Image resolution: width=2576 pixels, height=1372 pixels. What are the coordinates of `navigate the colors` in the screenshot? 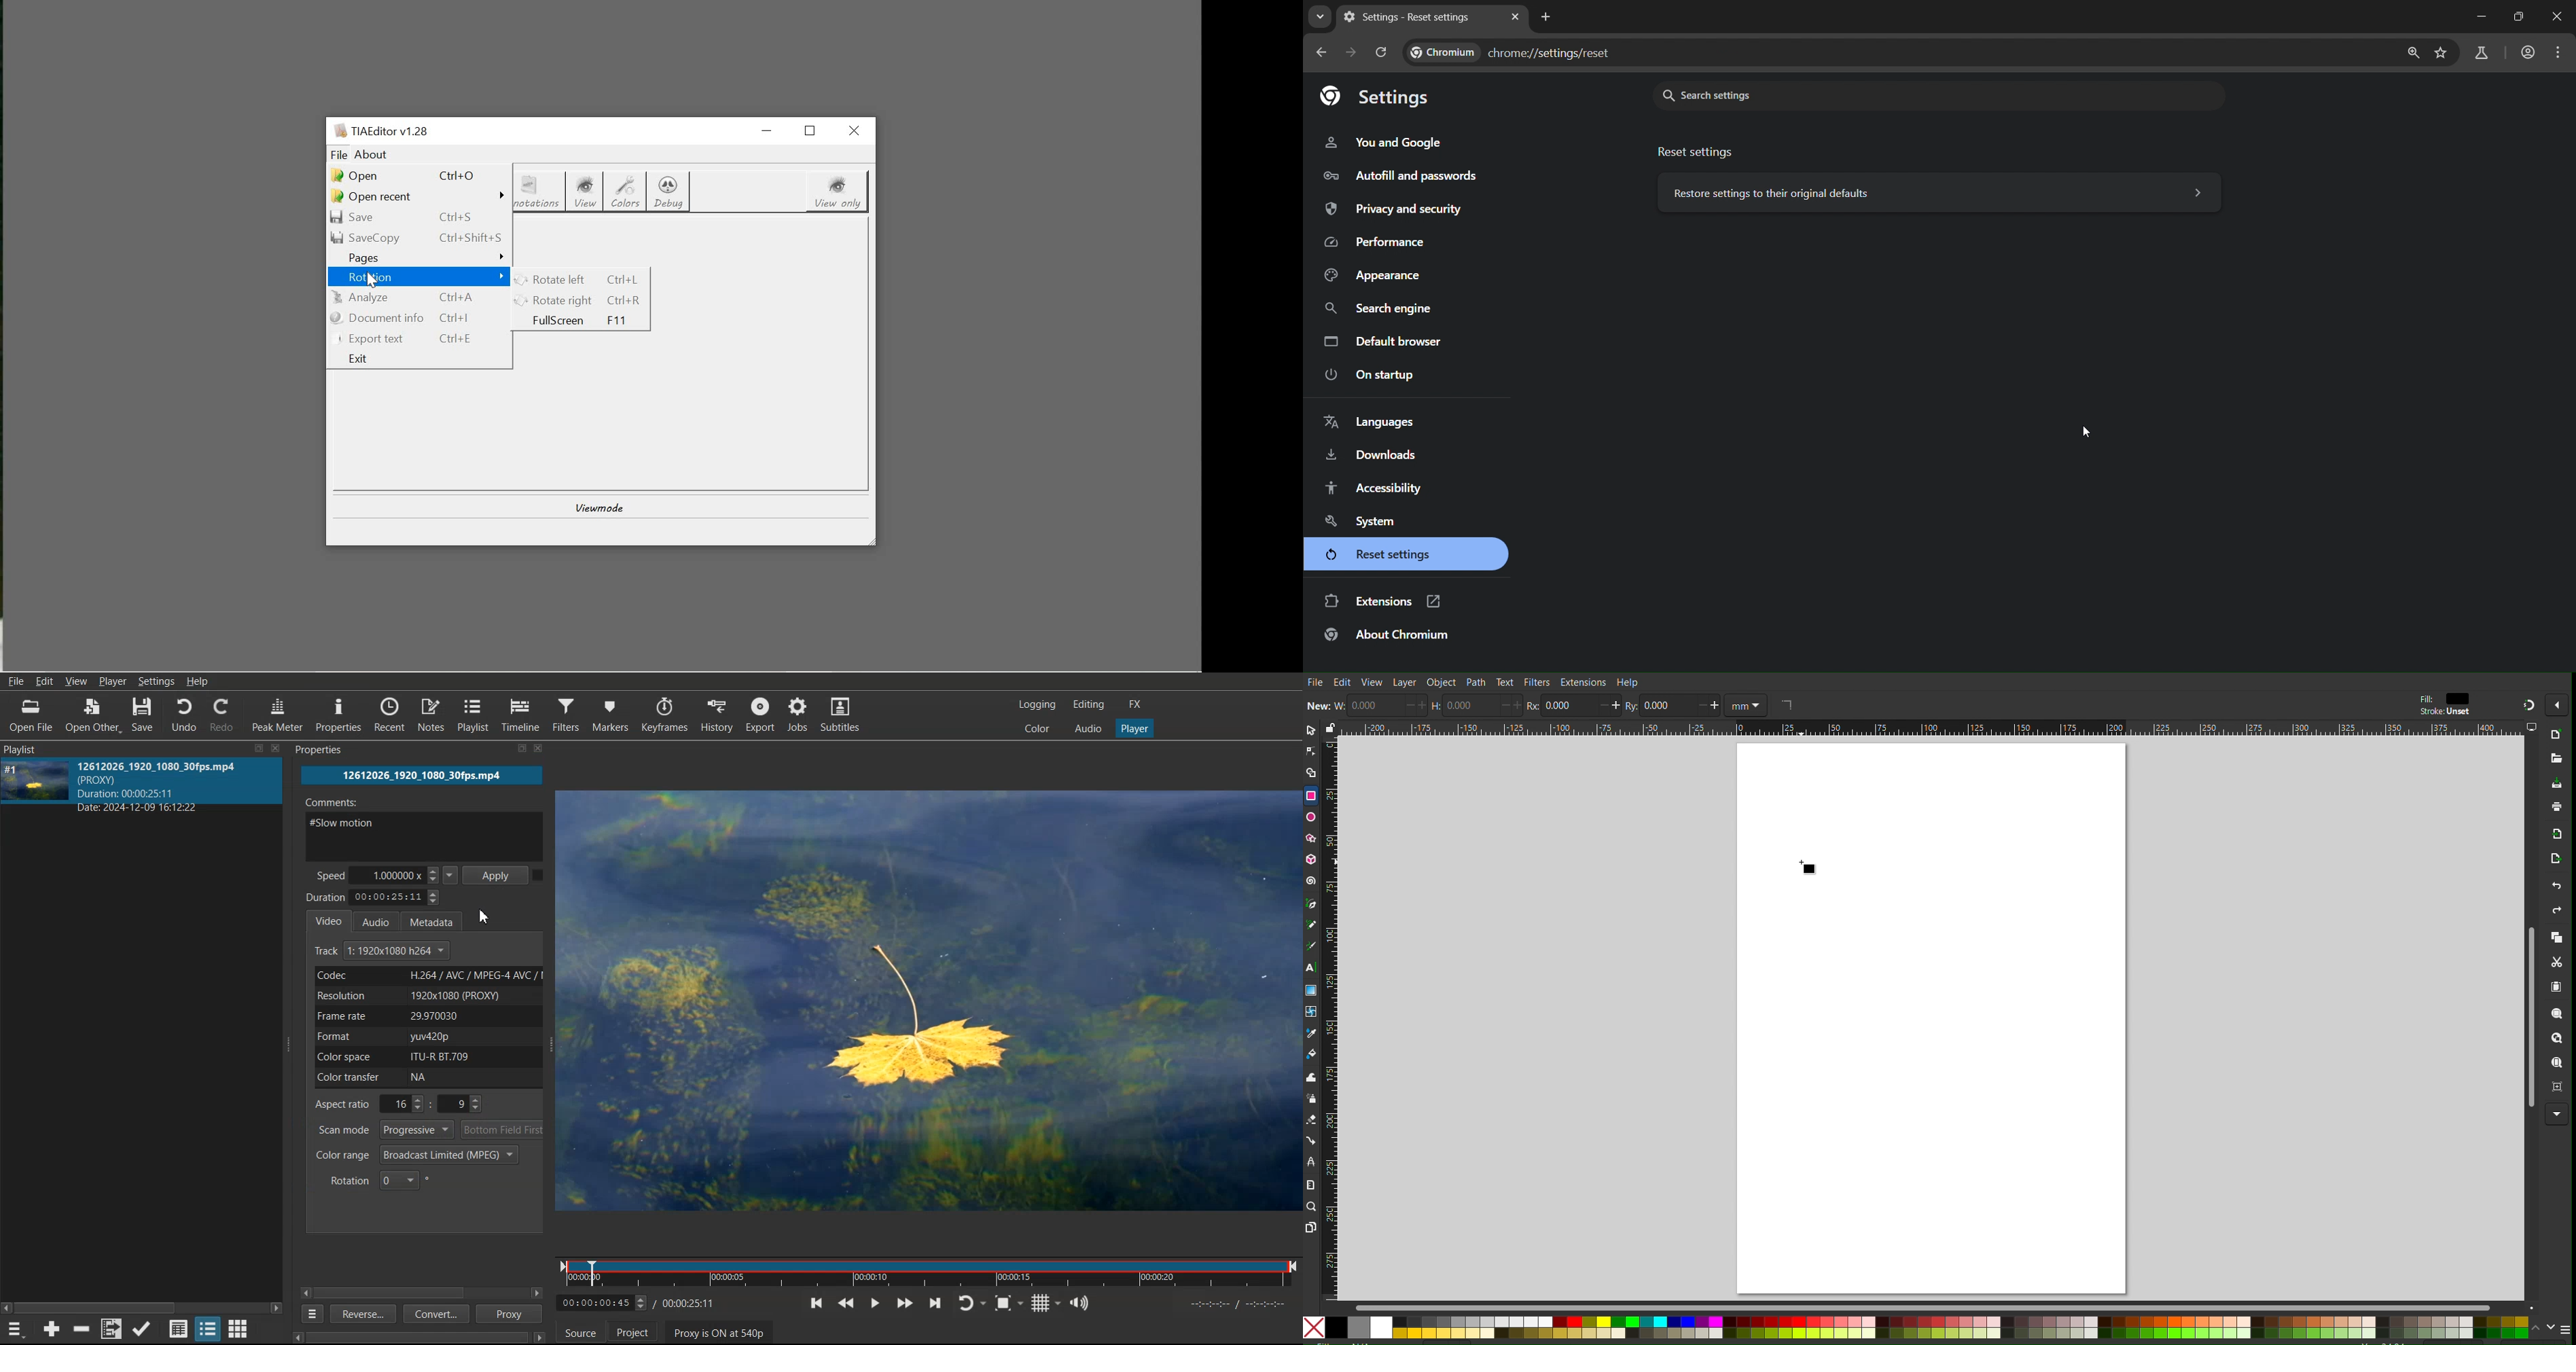 It's located at (2543, 1328).